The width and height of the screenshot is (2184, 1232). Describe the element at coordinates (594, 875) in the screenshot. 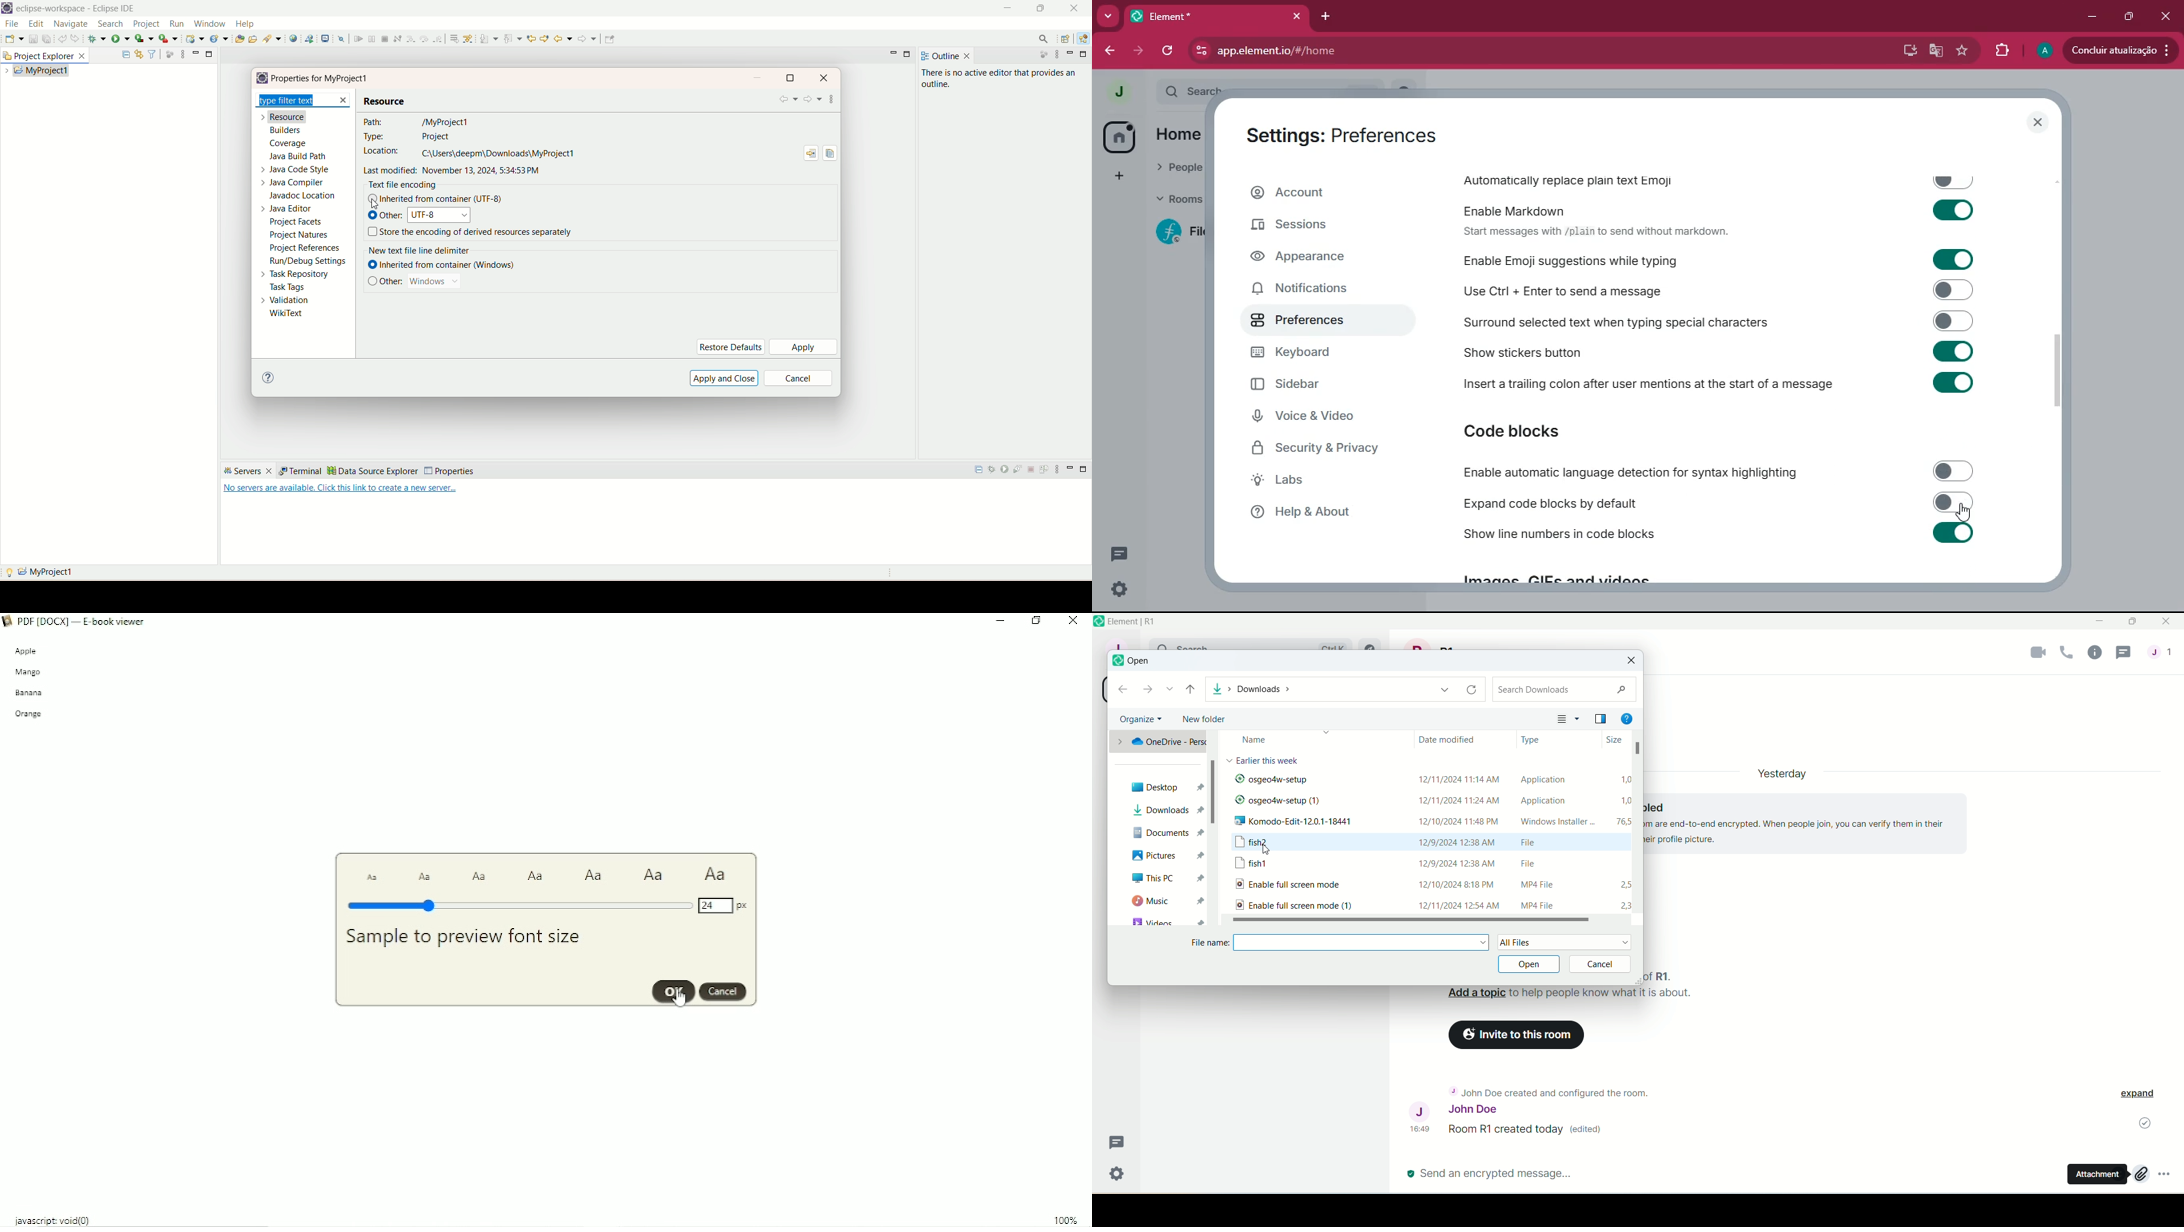

I see `Text size` at that location.